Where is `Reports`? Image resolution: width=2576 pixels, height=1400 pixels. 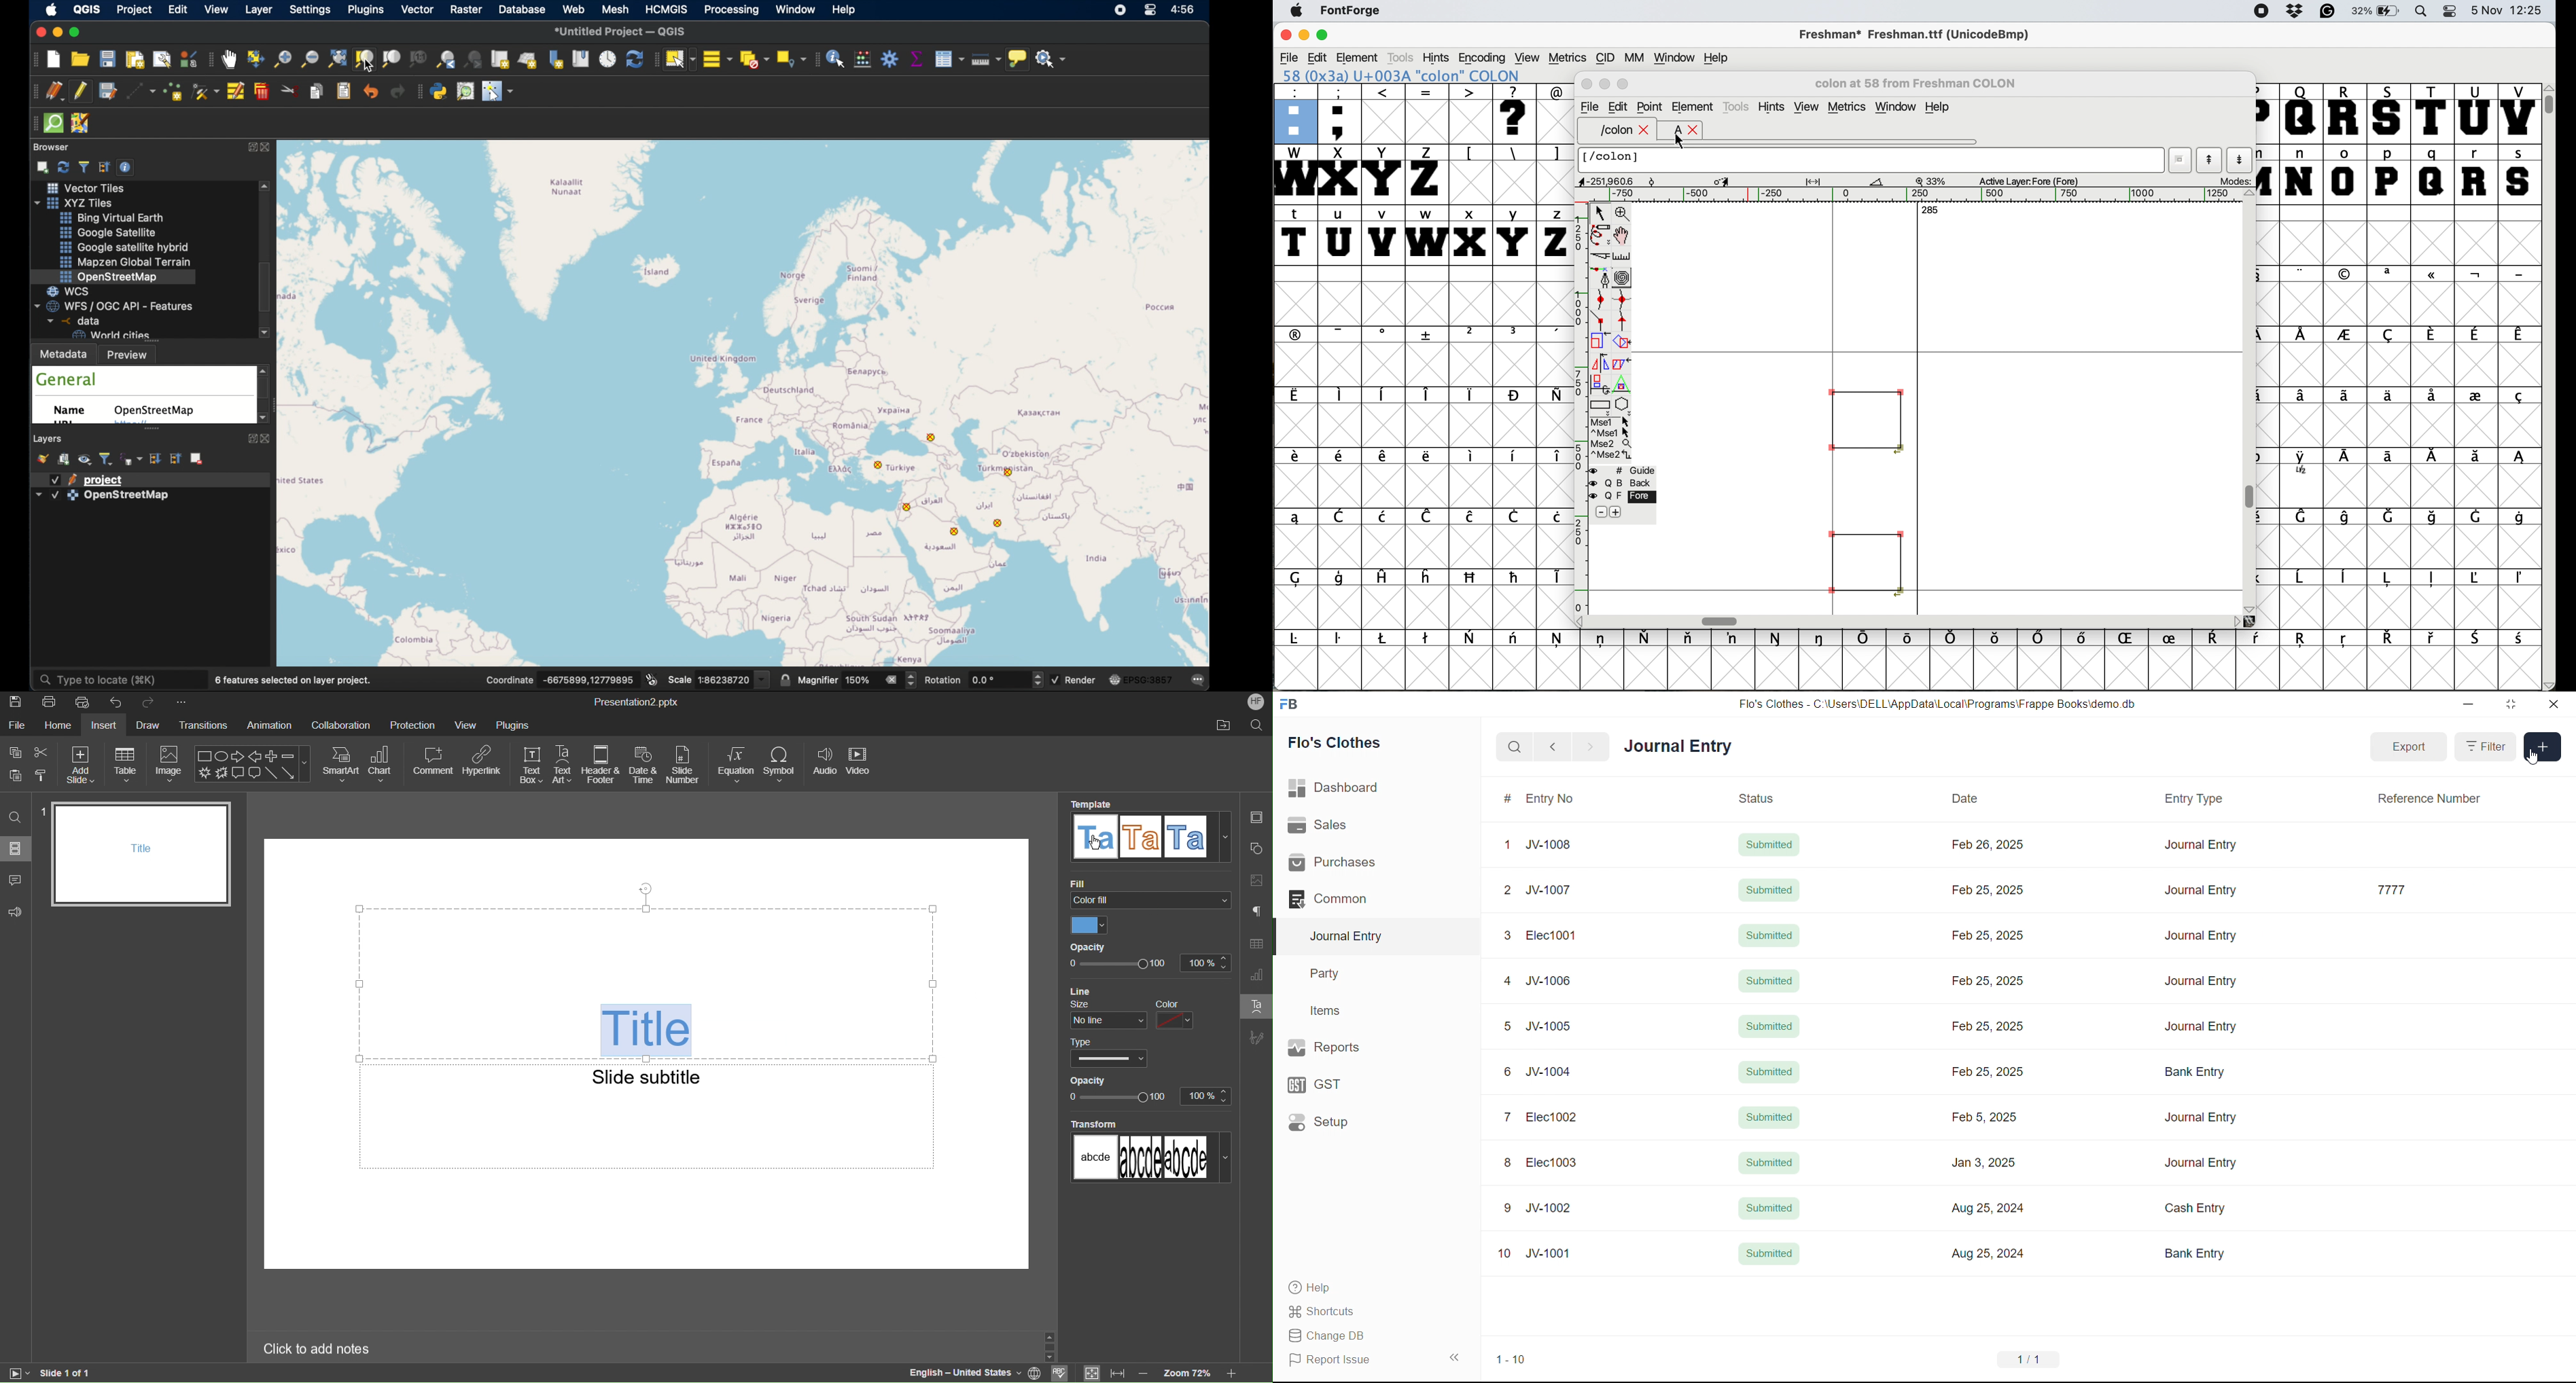 Reports is located at coordinates (1353, 1048).